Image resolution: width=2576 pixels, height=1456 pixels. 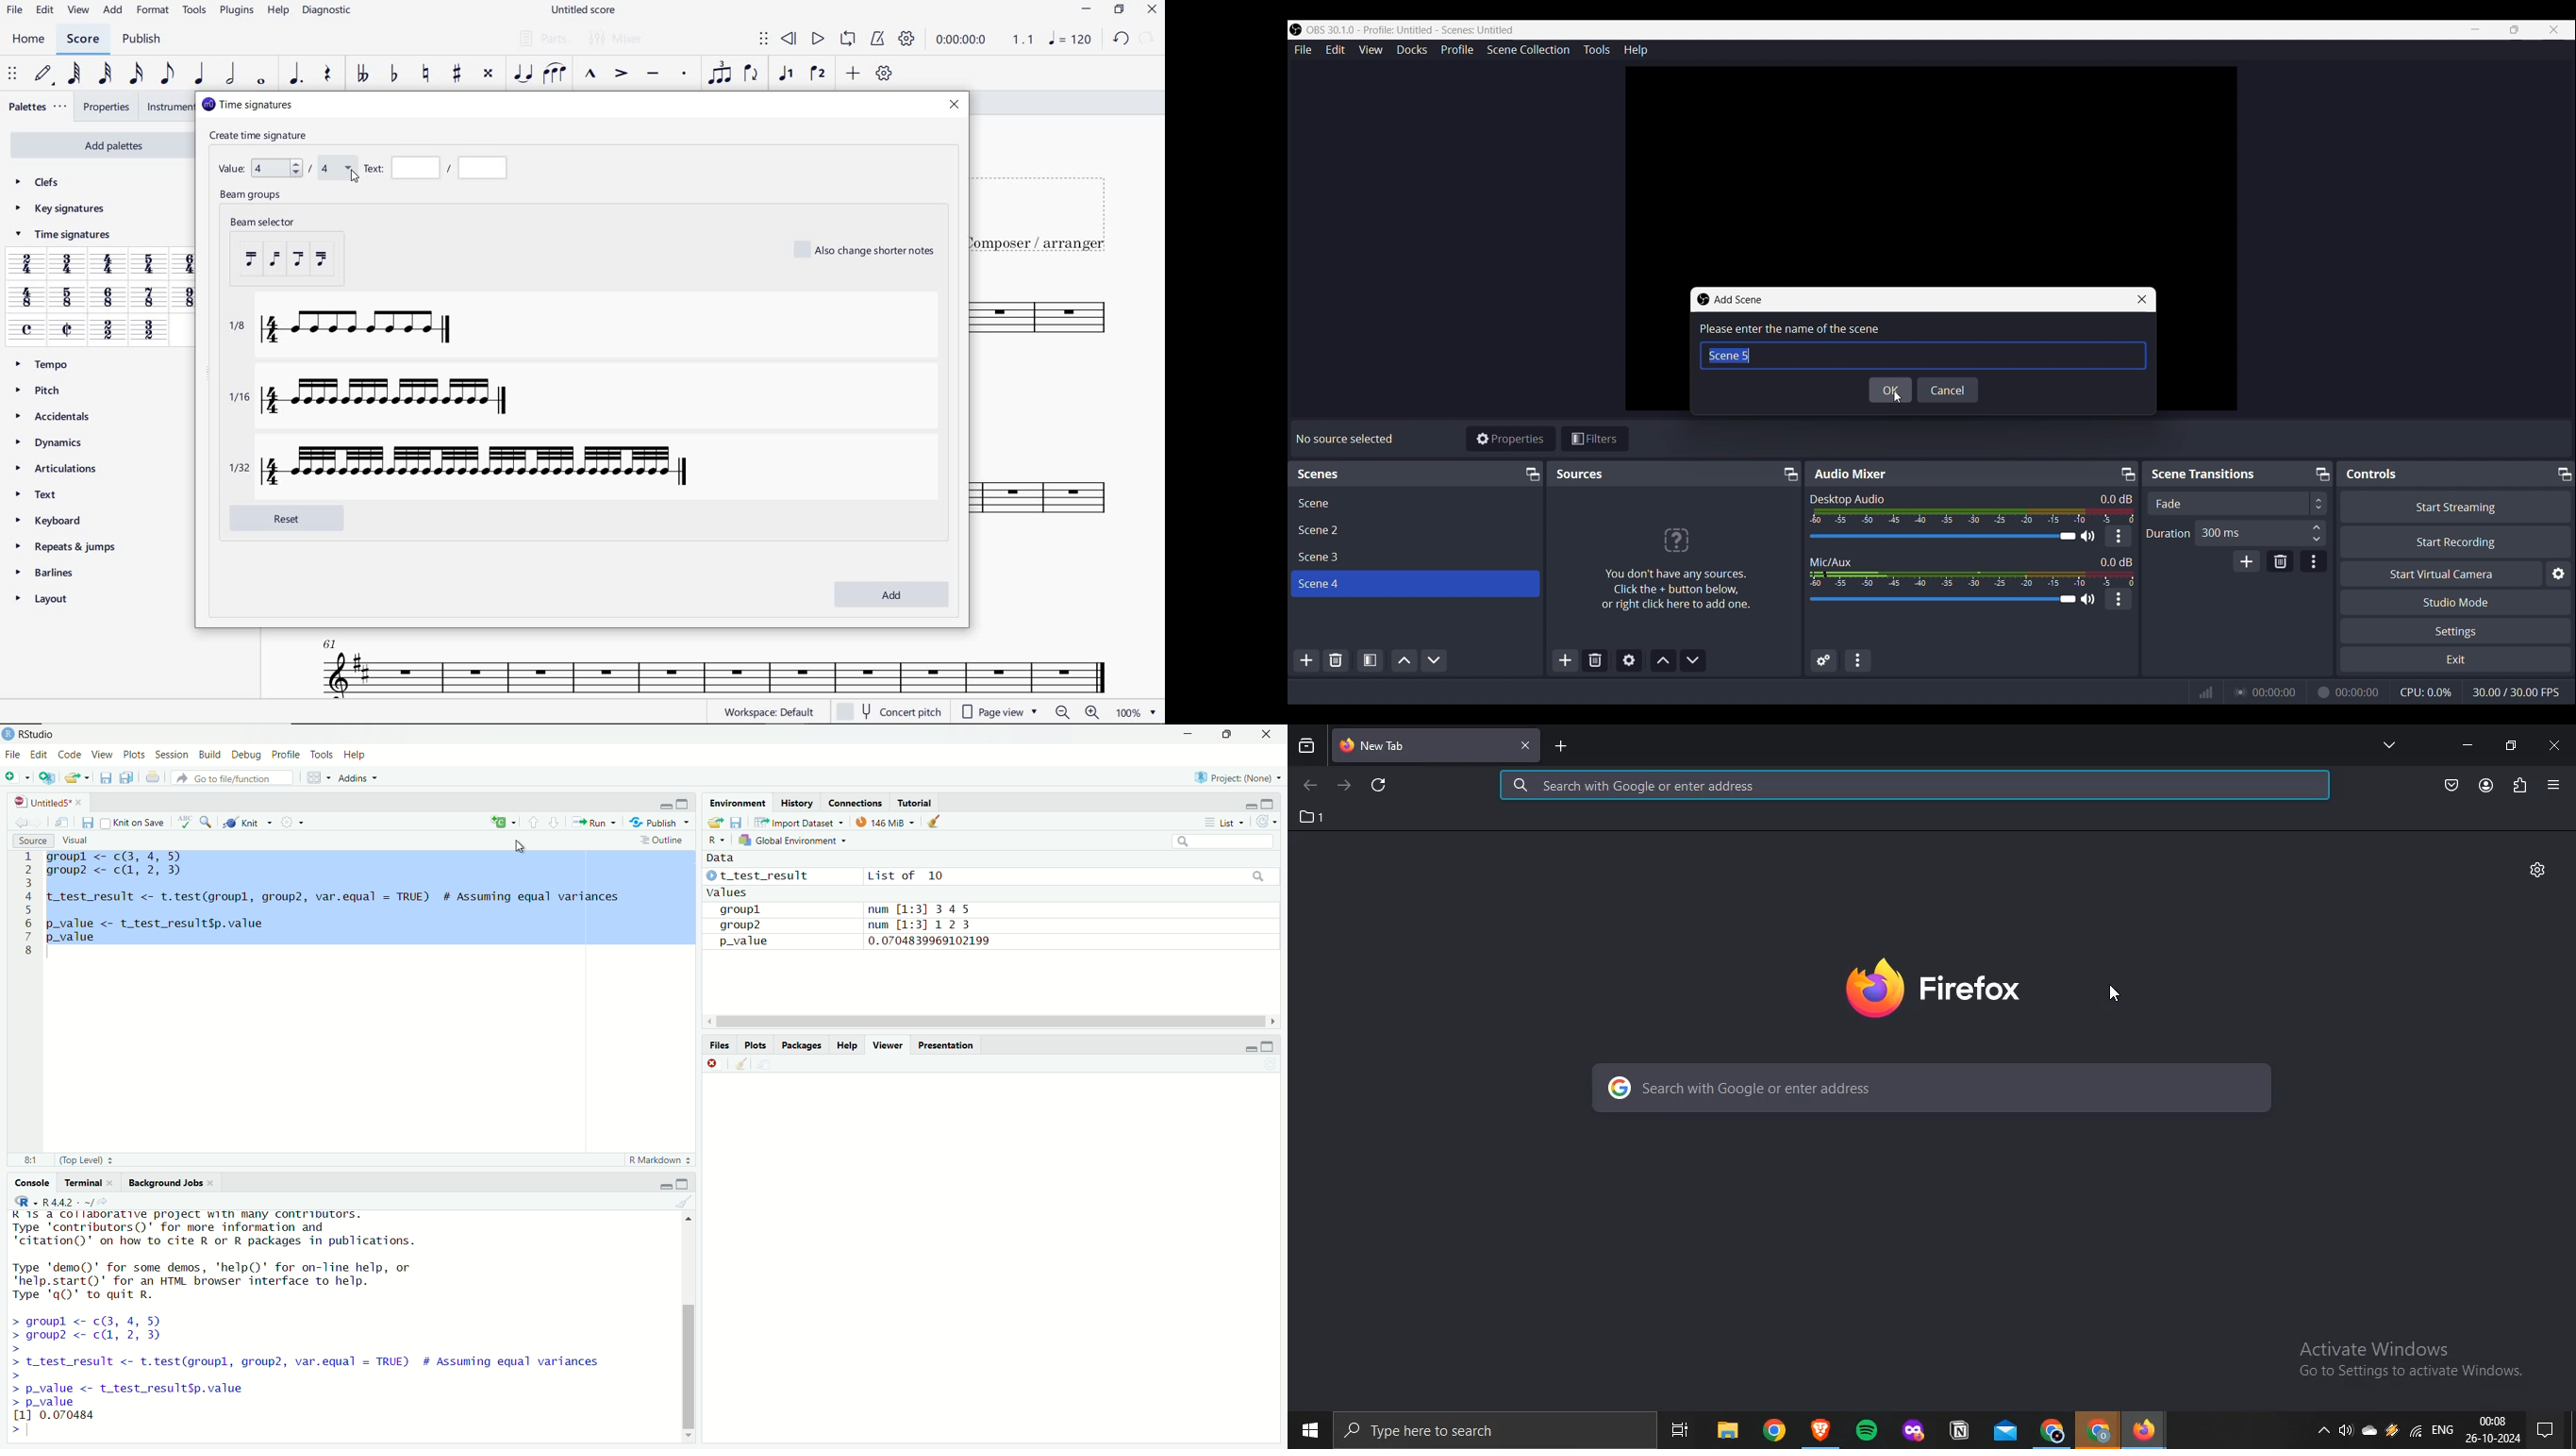 I want to click on 5/8, so click(x=66, y=298).